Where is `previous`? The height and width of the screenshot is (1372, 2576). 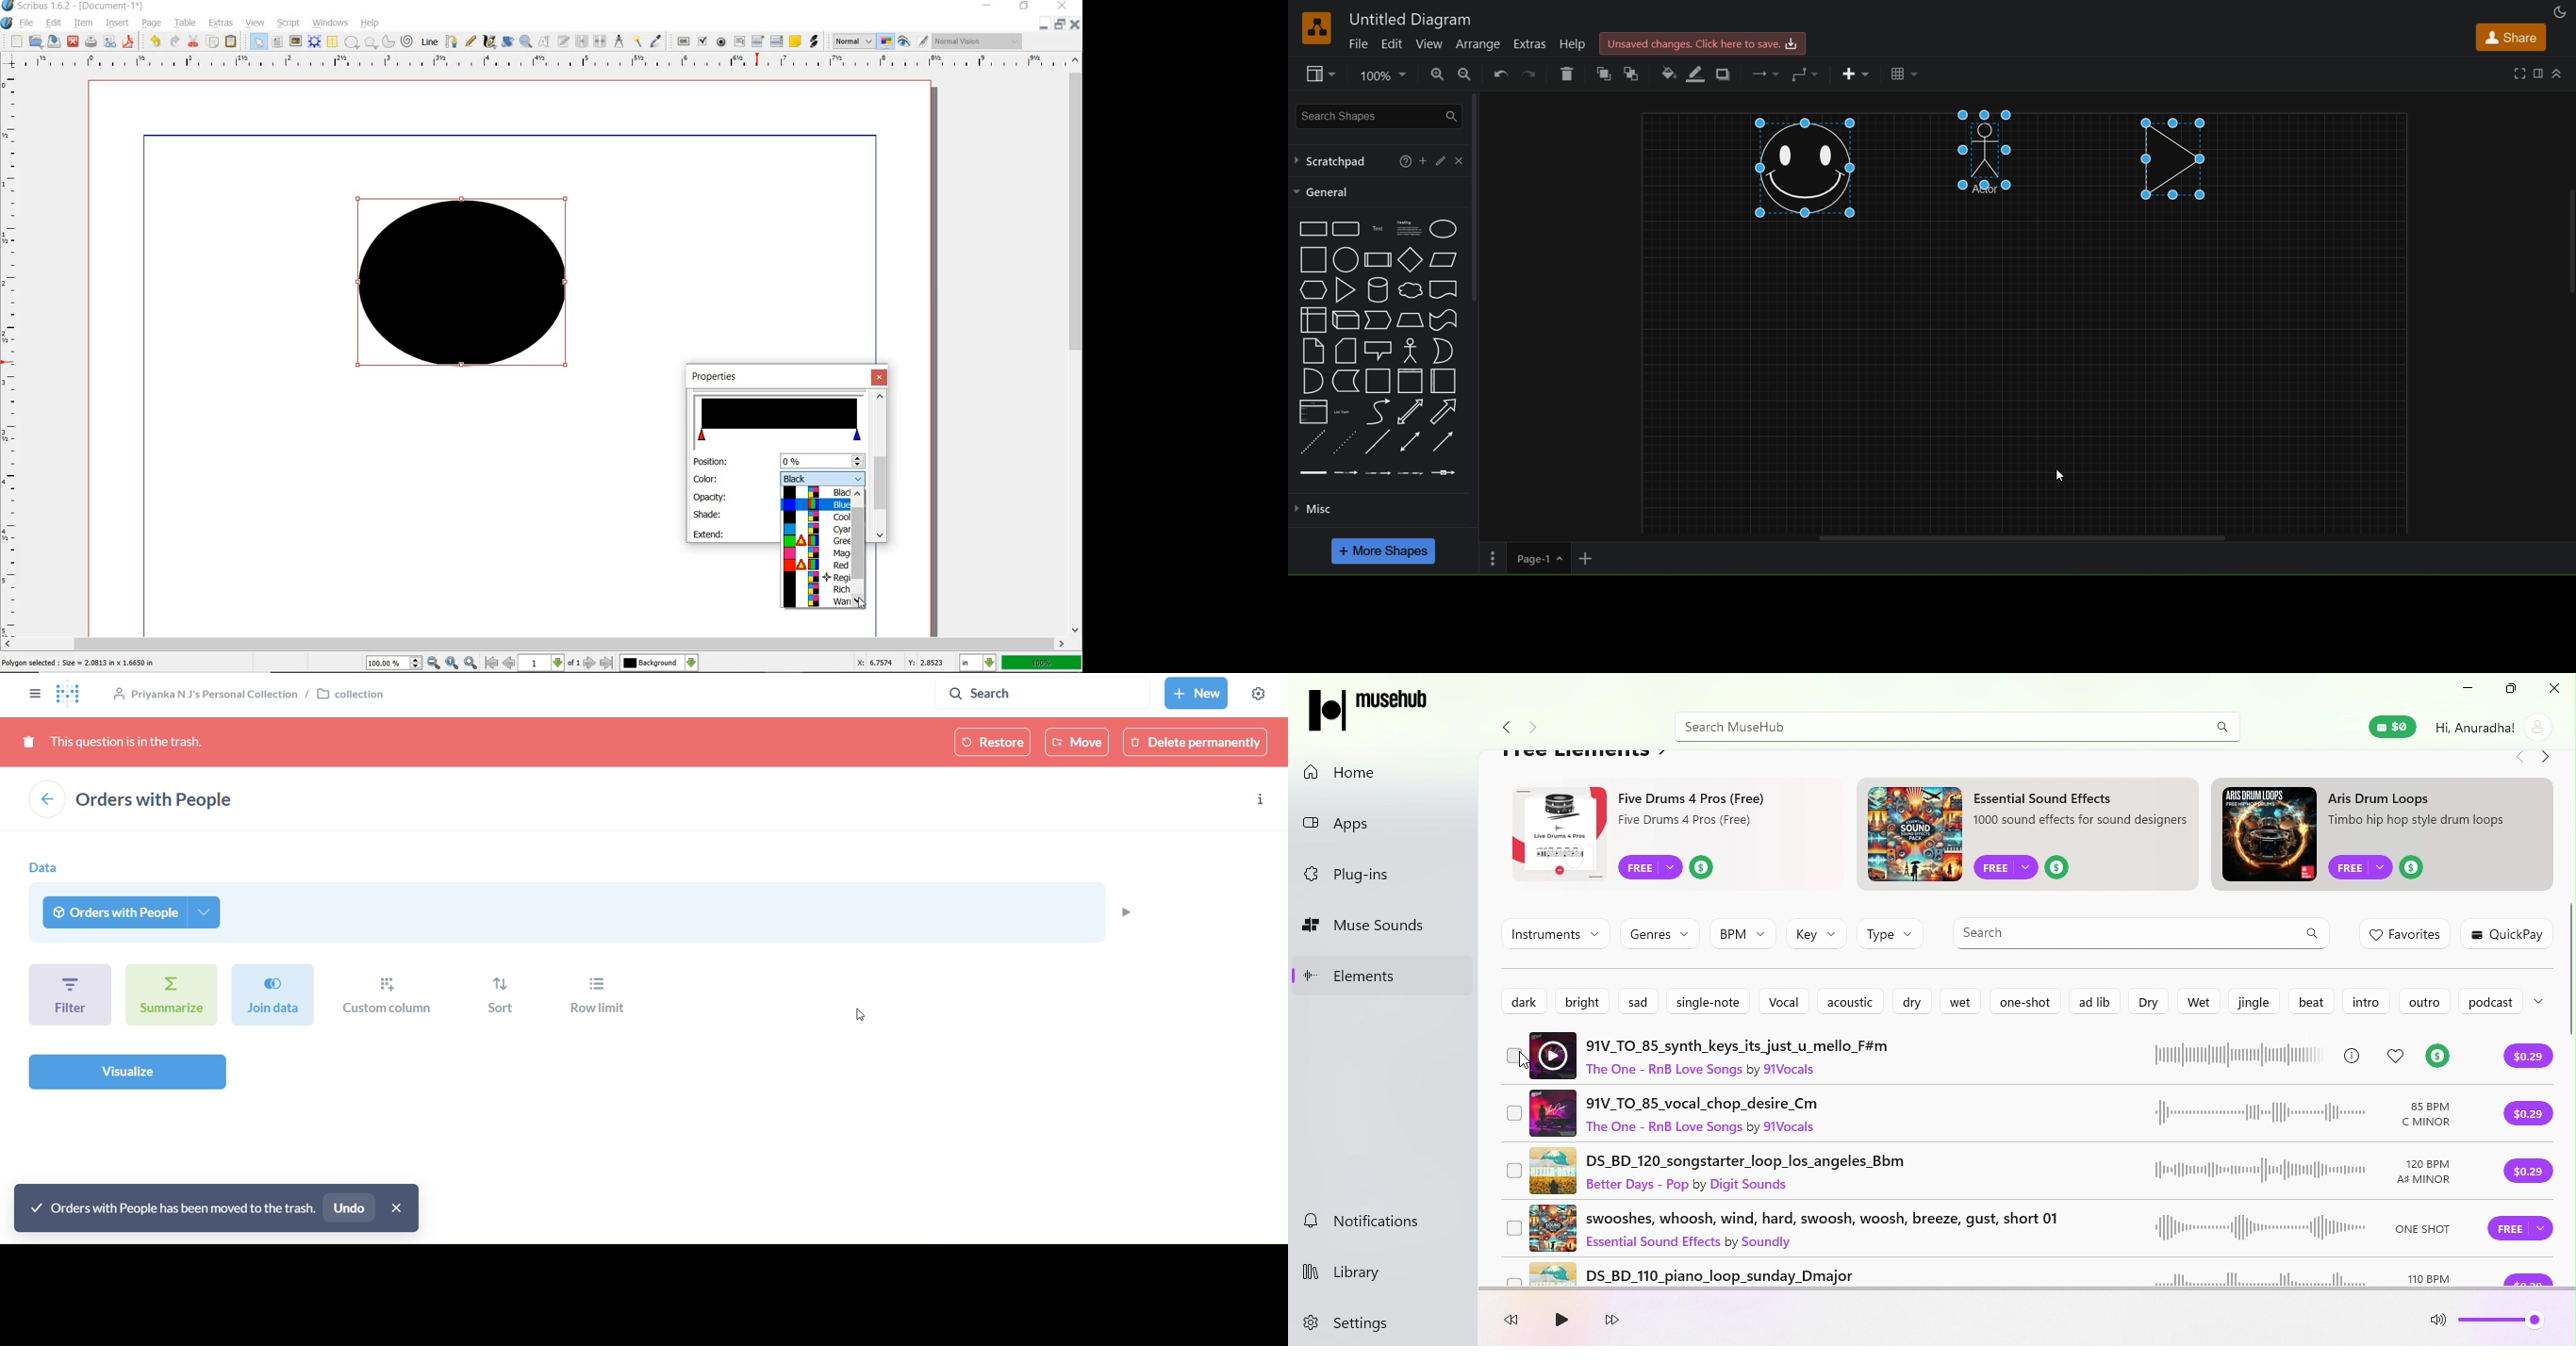
previous is located at coordinates (510, 663).